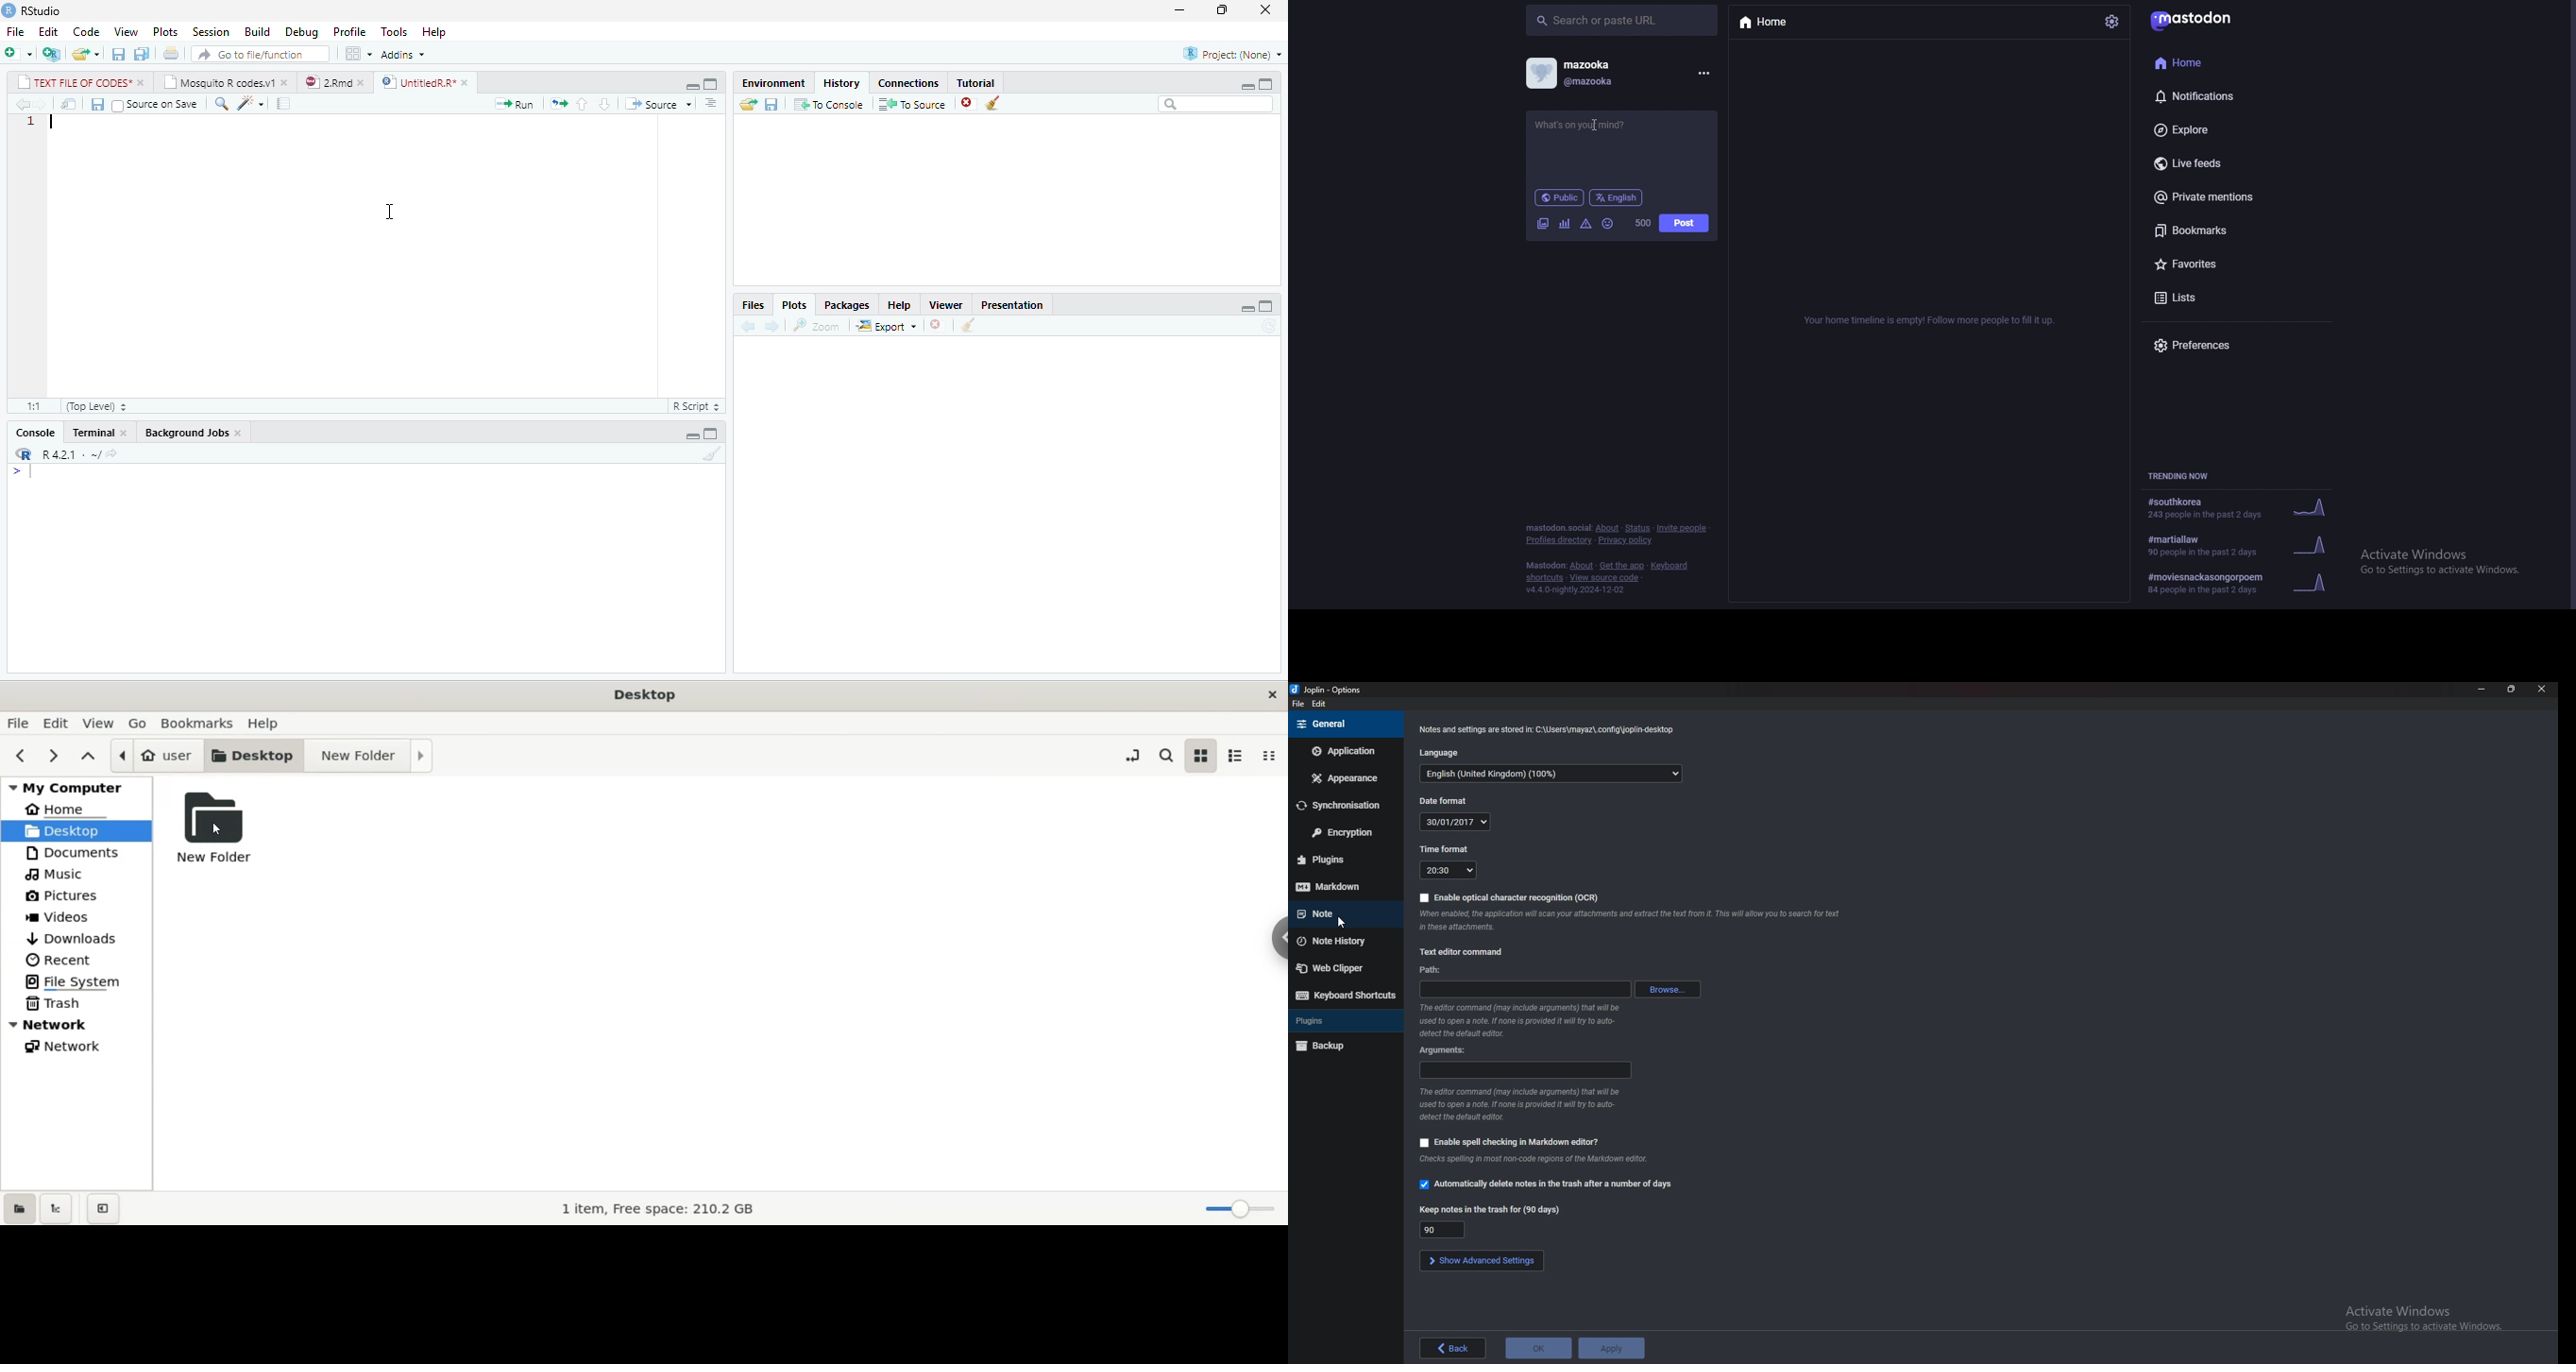 This screenshot has height=1372, width=2576. Describe the element at coordinates (1595, 125) in the screenshot. I see `status` at that location.